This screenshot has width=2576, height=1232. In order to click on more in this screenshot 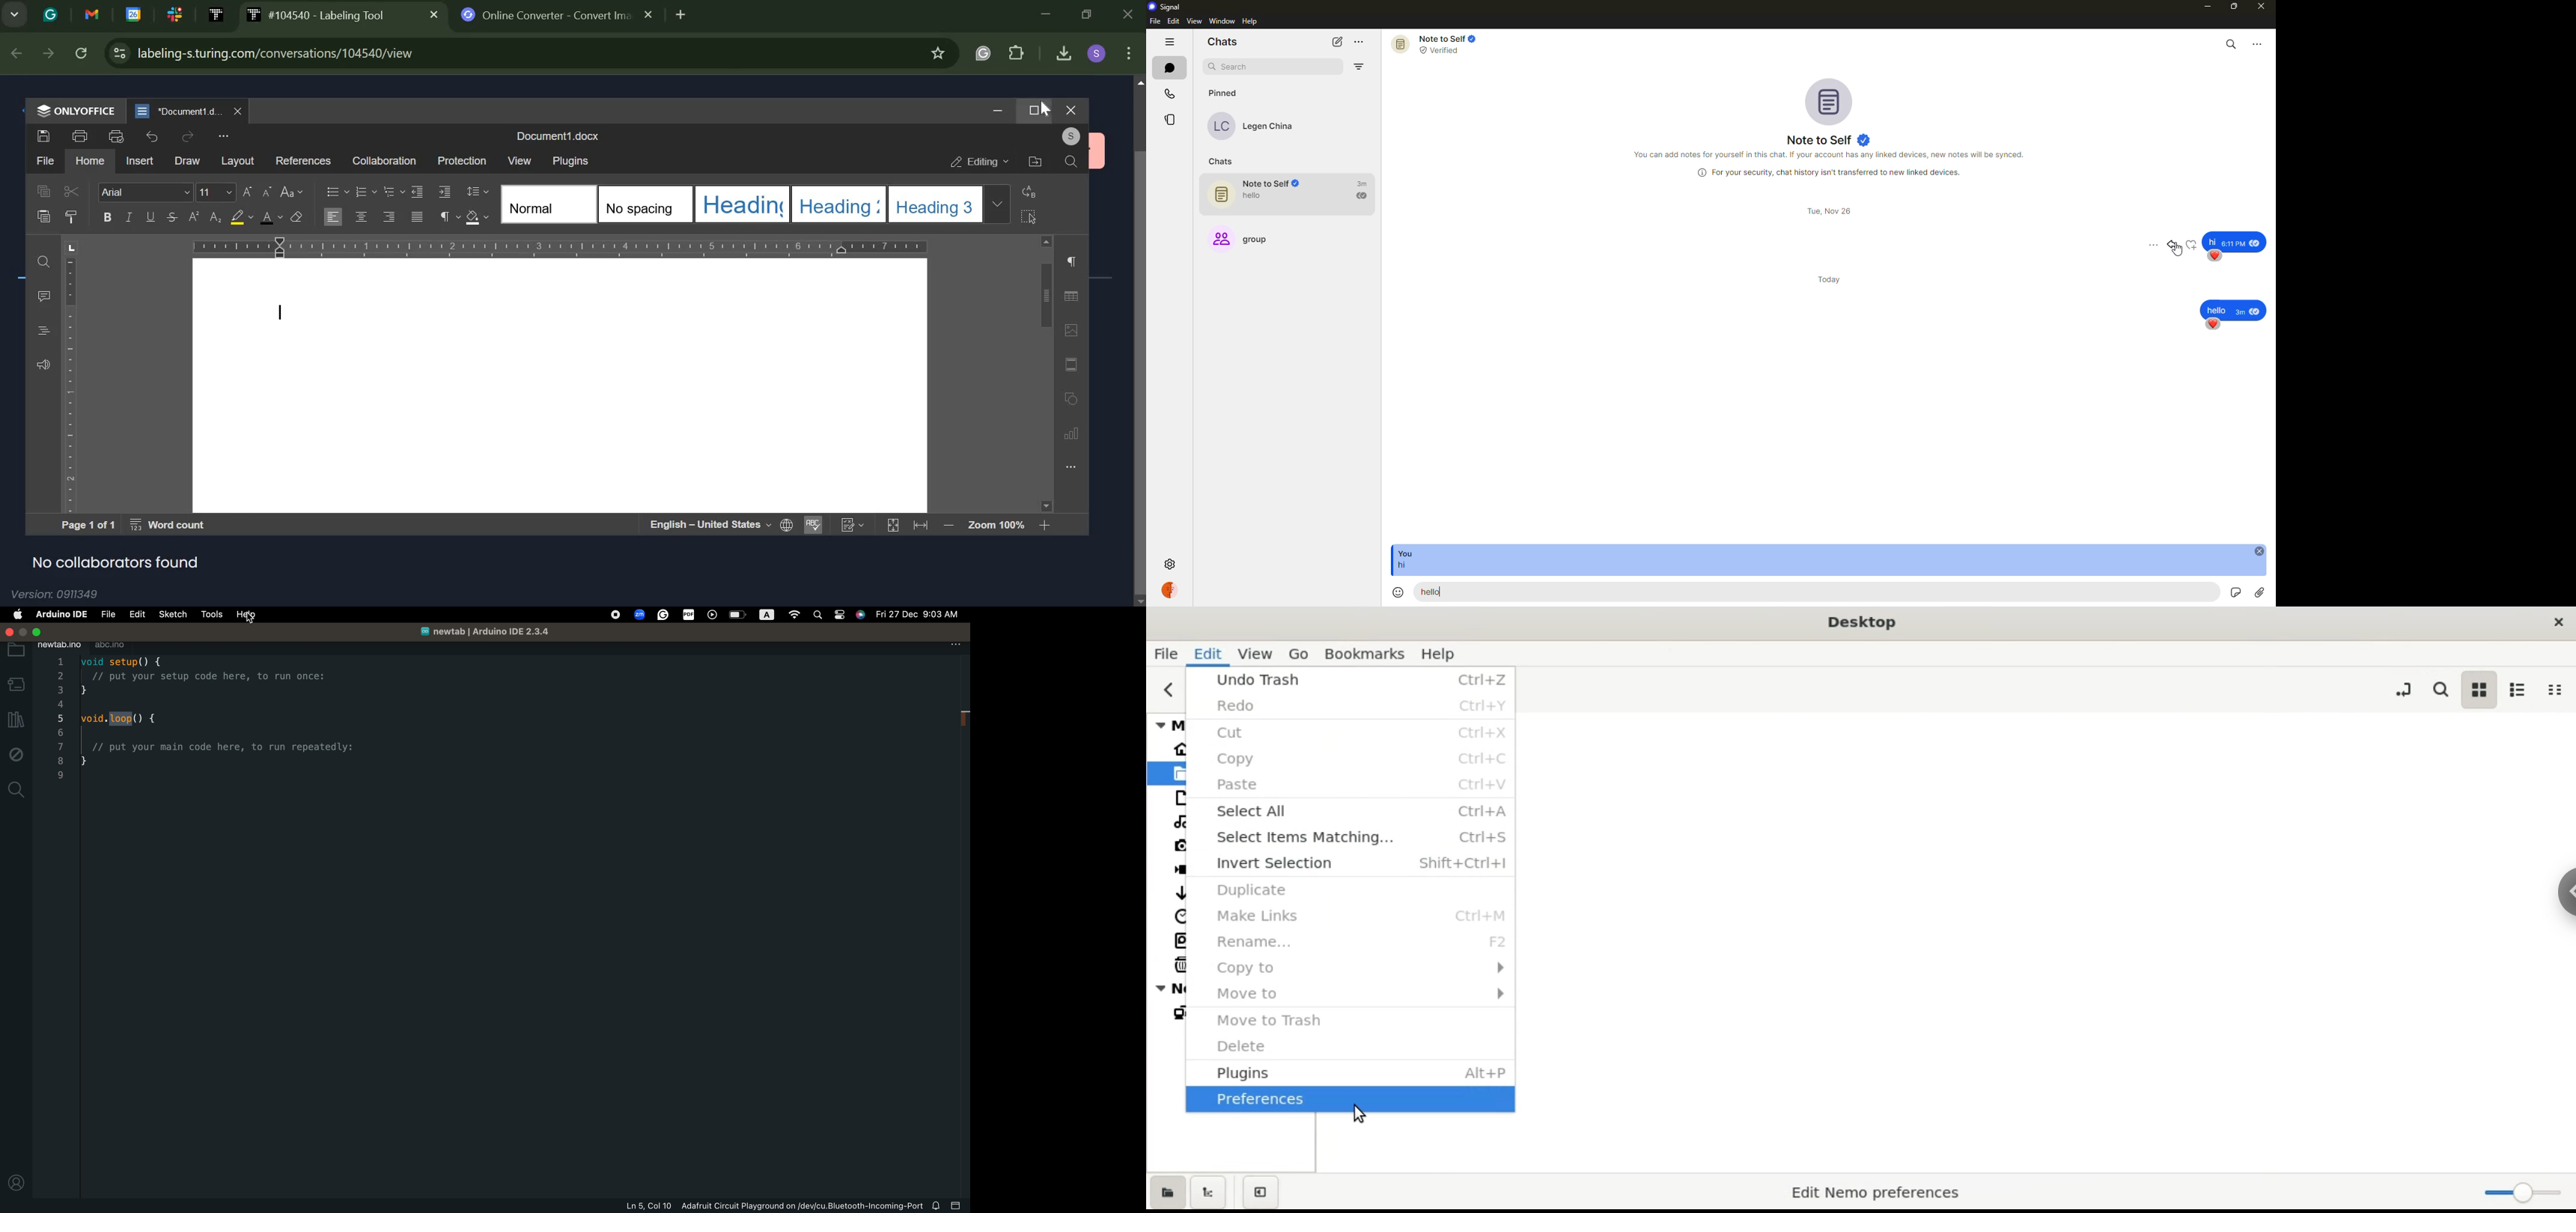, I will do `click(2259, 44)`.